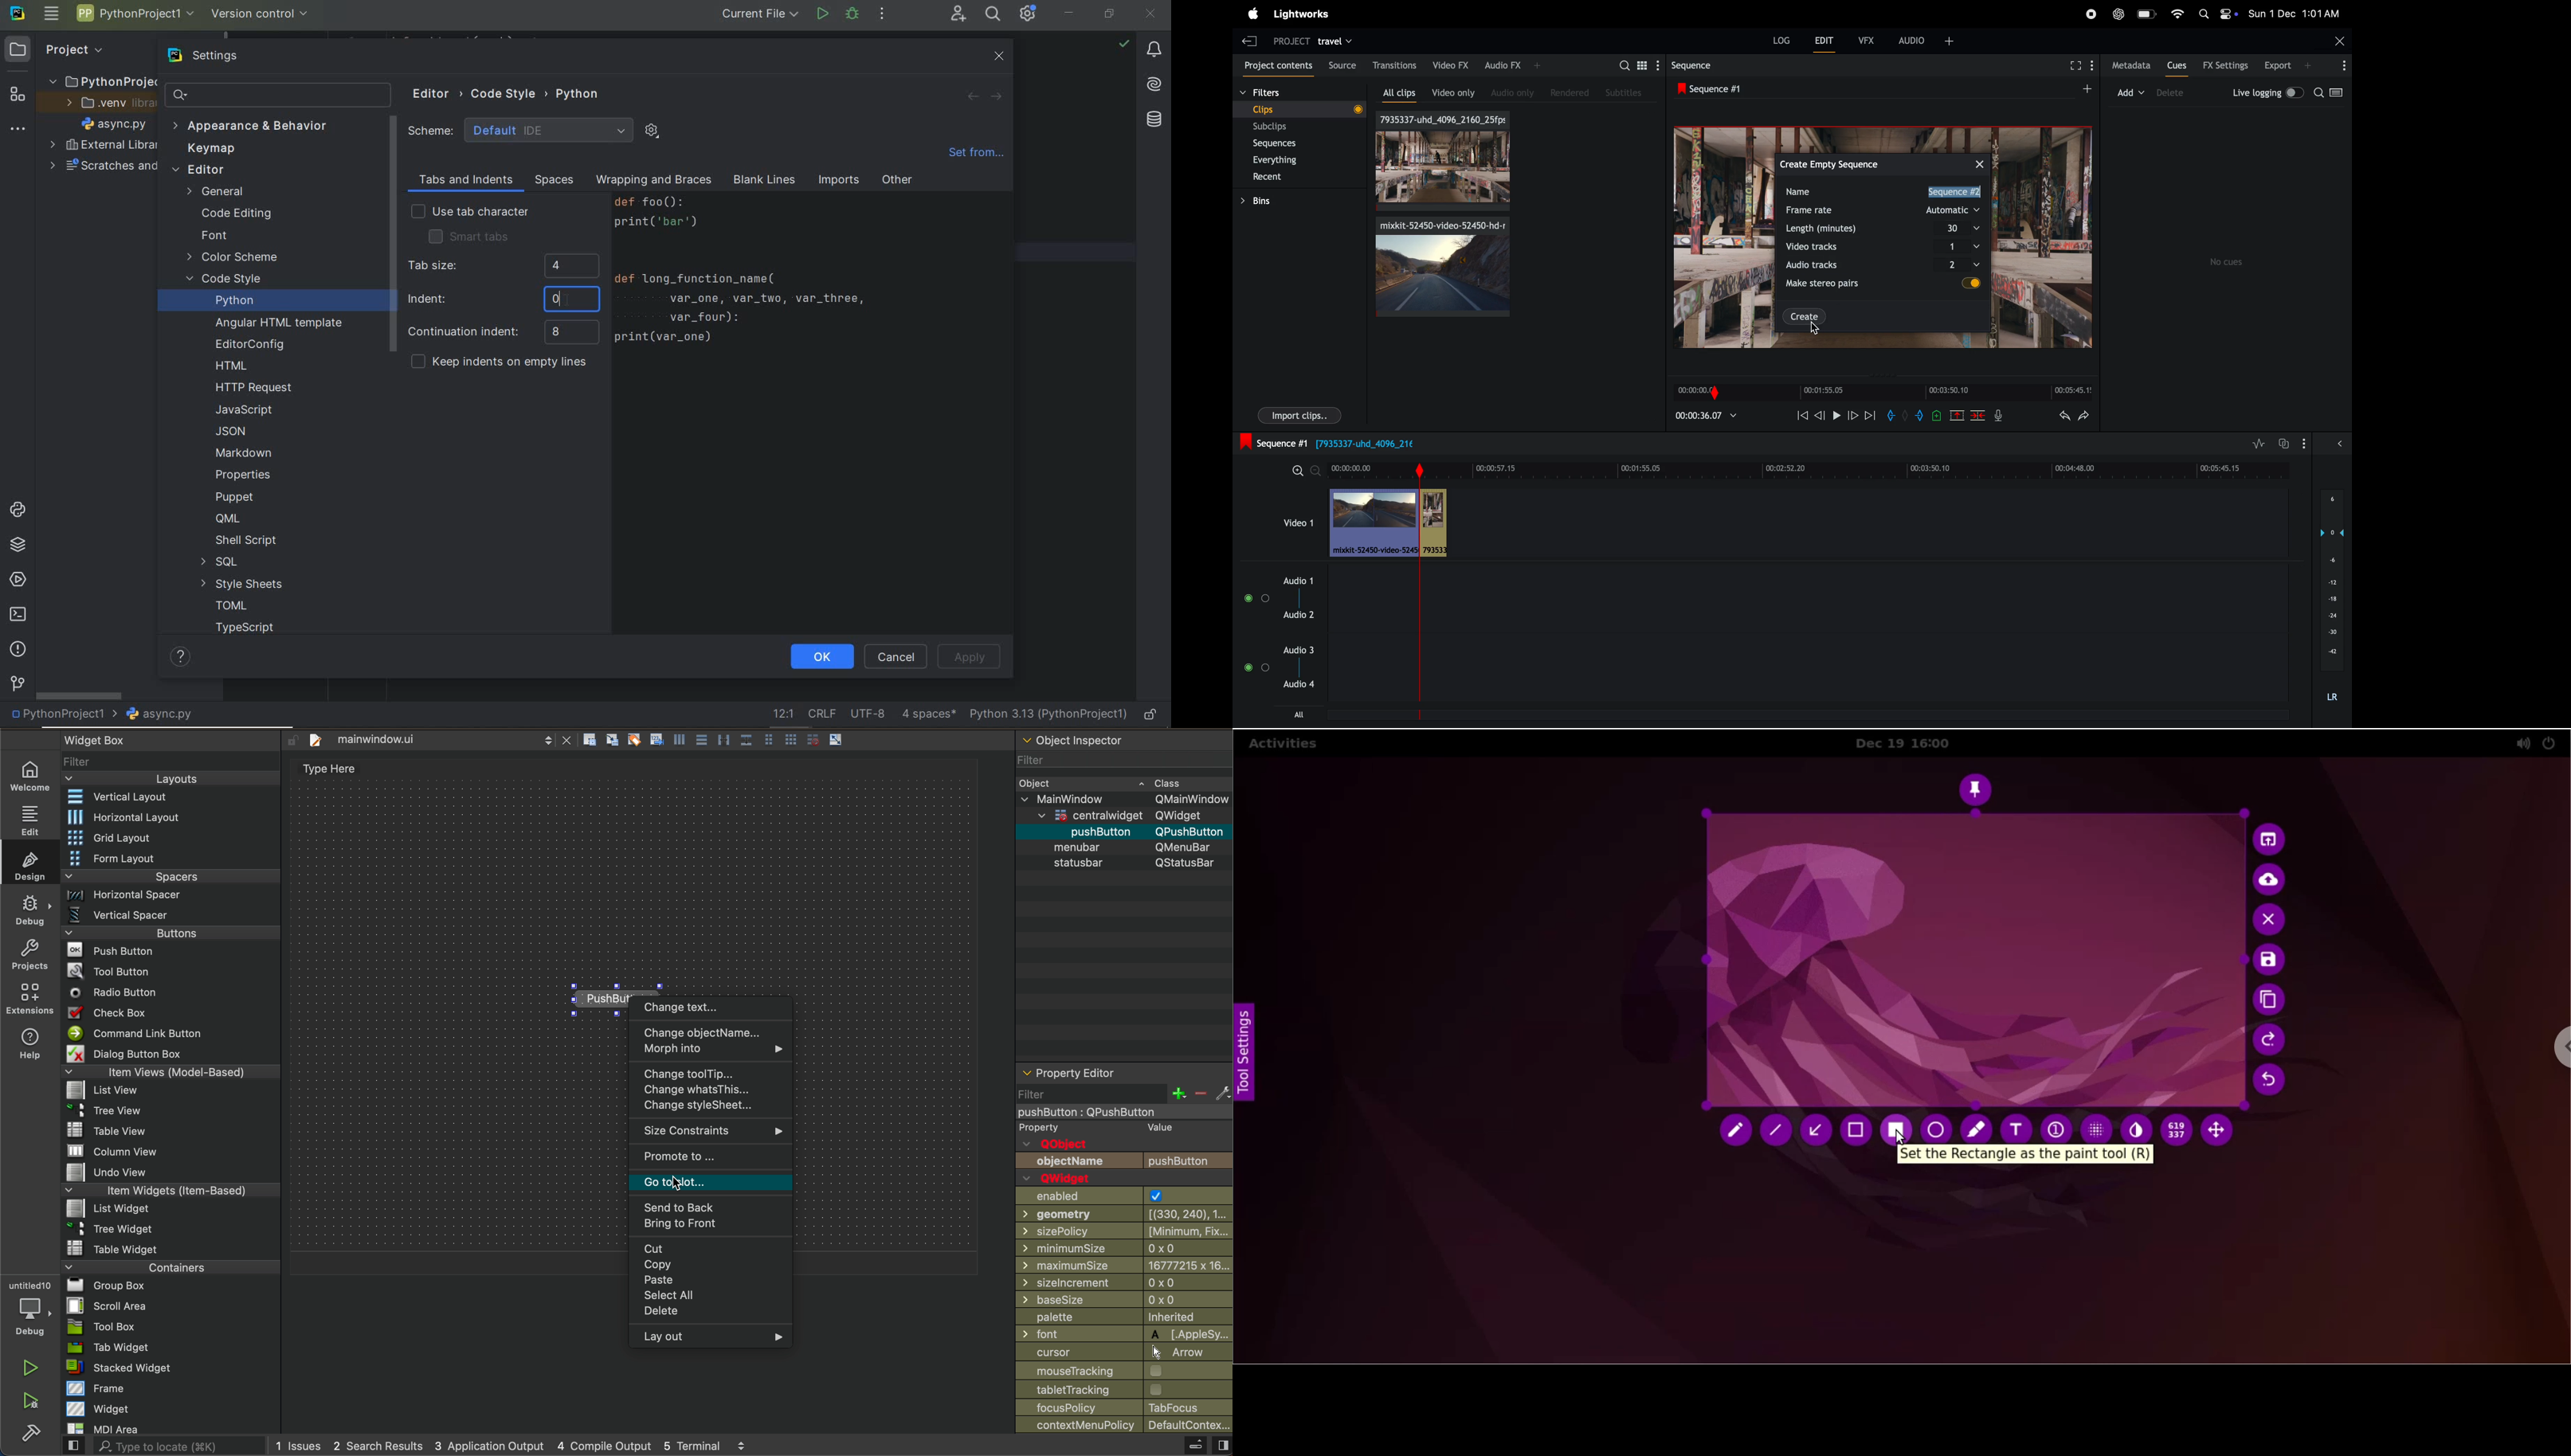  What do you see at coordinates (29, 1047) in the screenshot?
I see `help` at bounding box center [29, 1047].